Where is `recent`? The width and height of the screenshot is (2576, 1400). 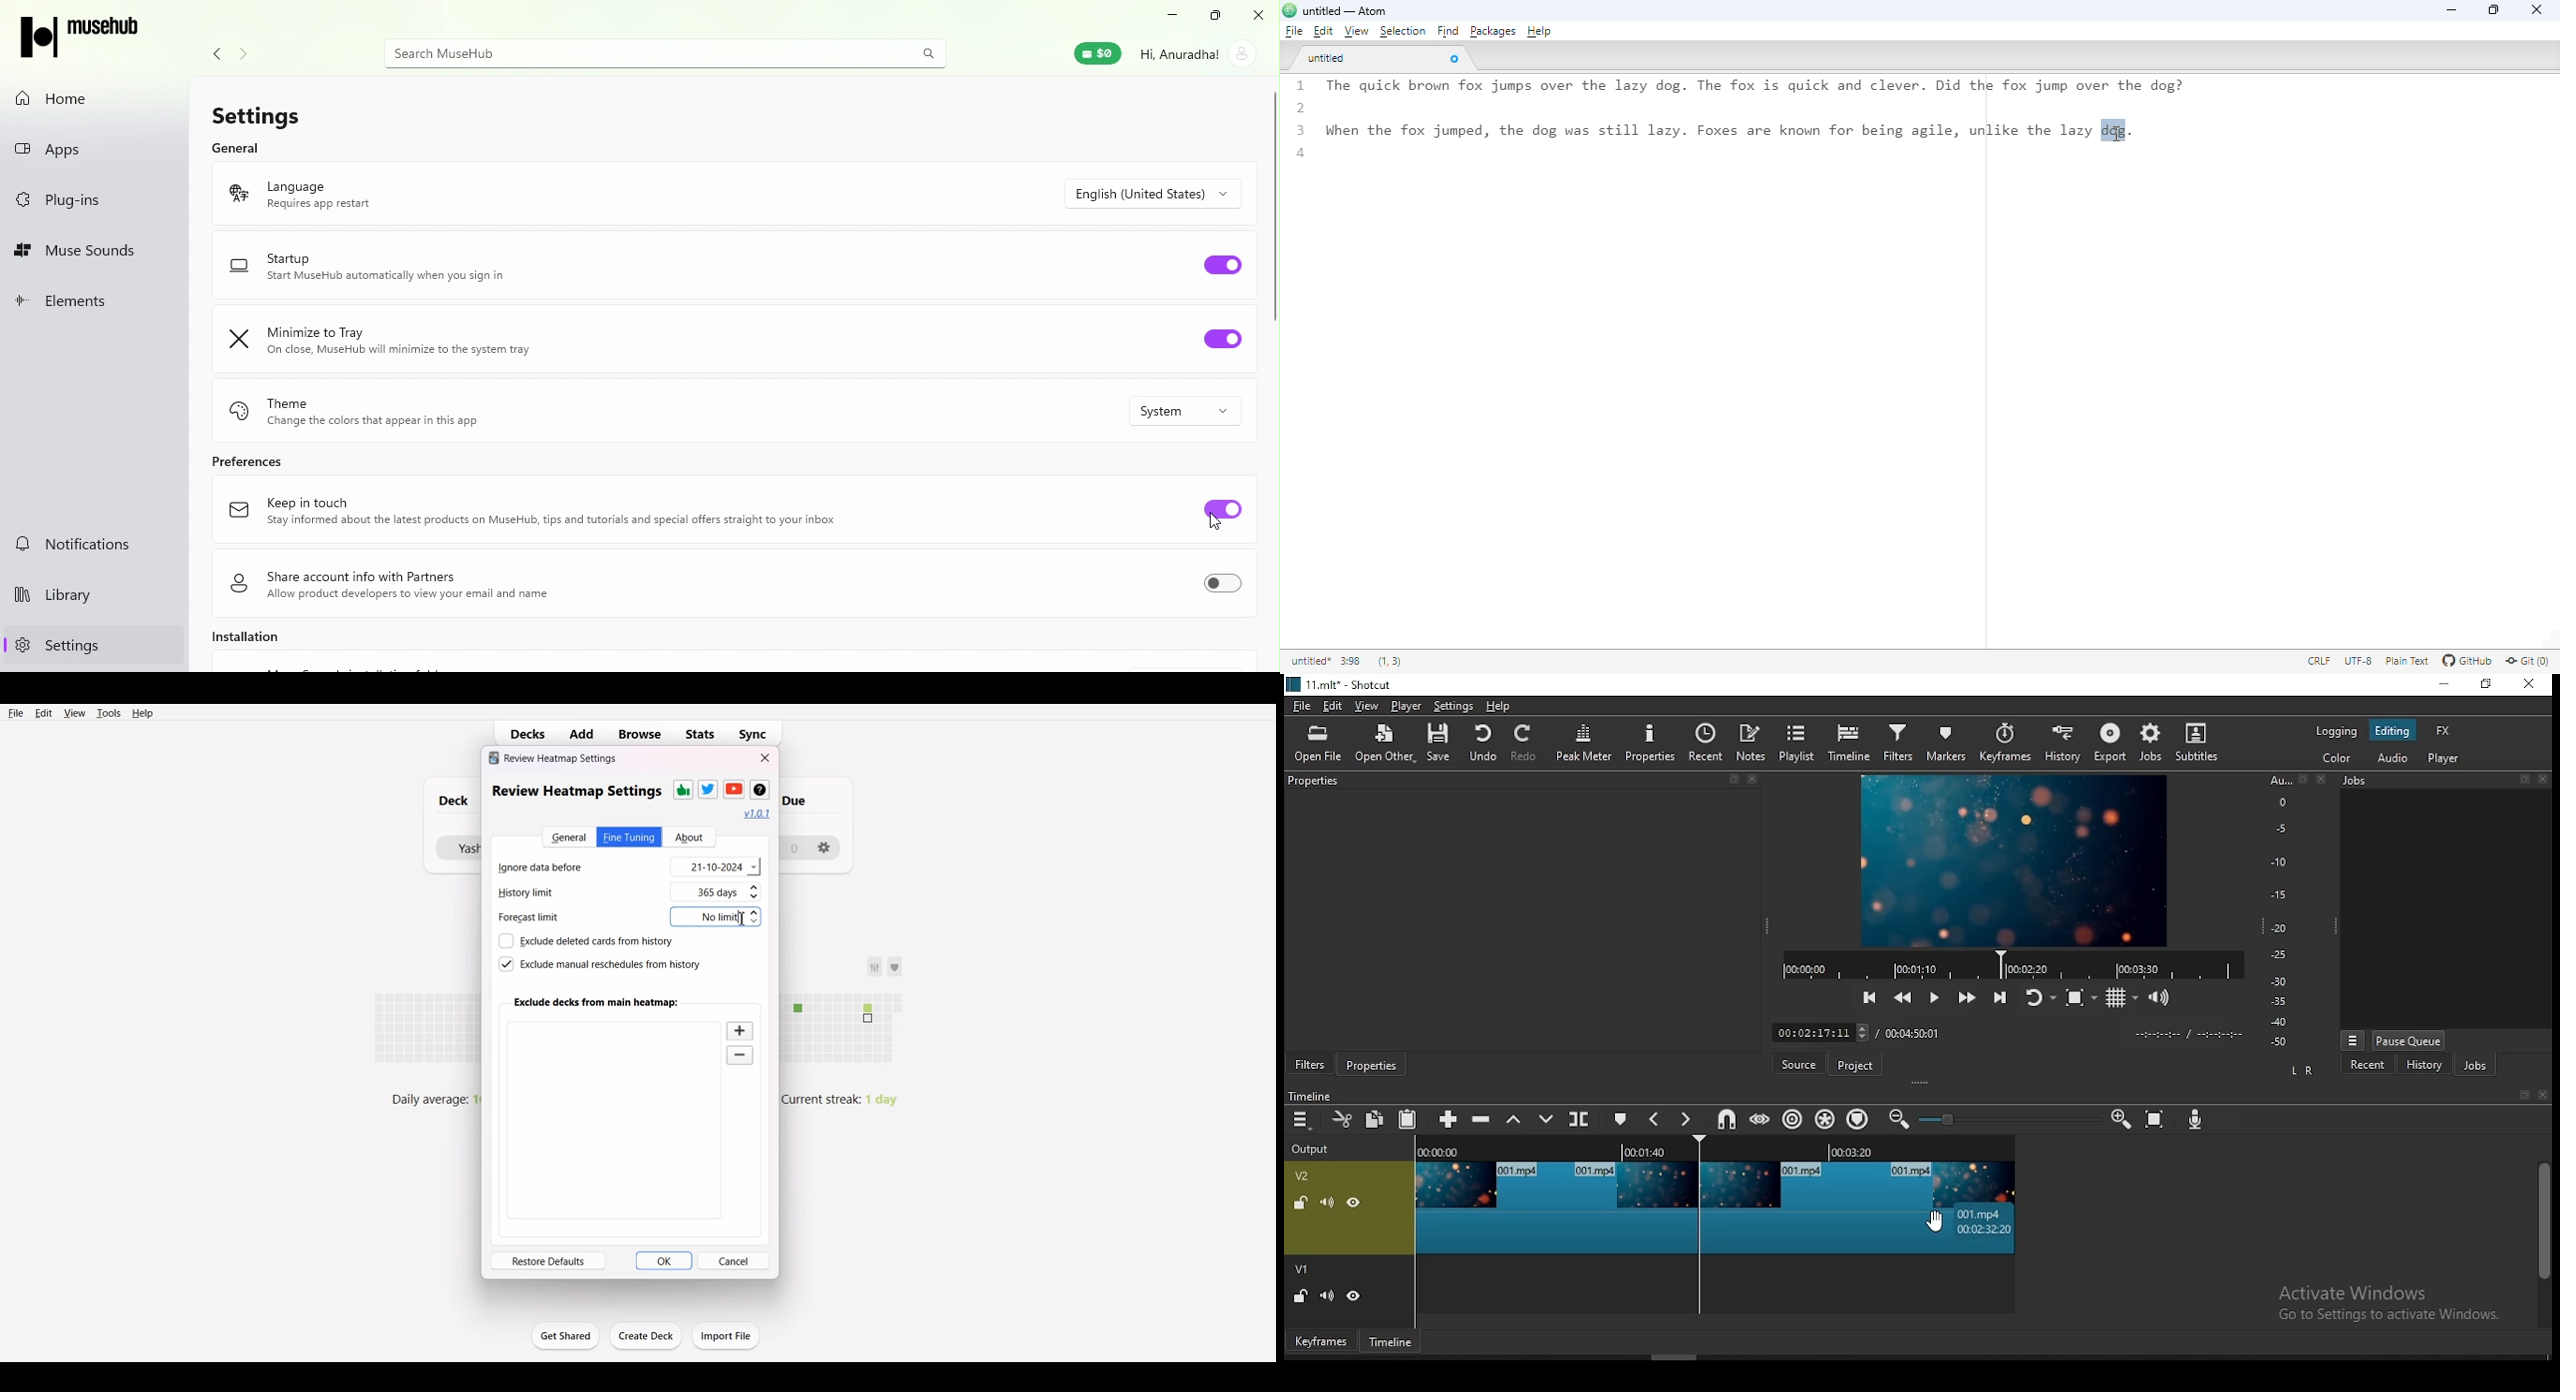 recent is located at coordinates (2370, 1067).